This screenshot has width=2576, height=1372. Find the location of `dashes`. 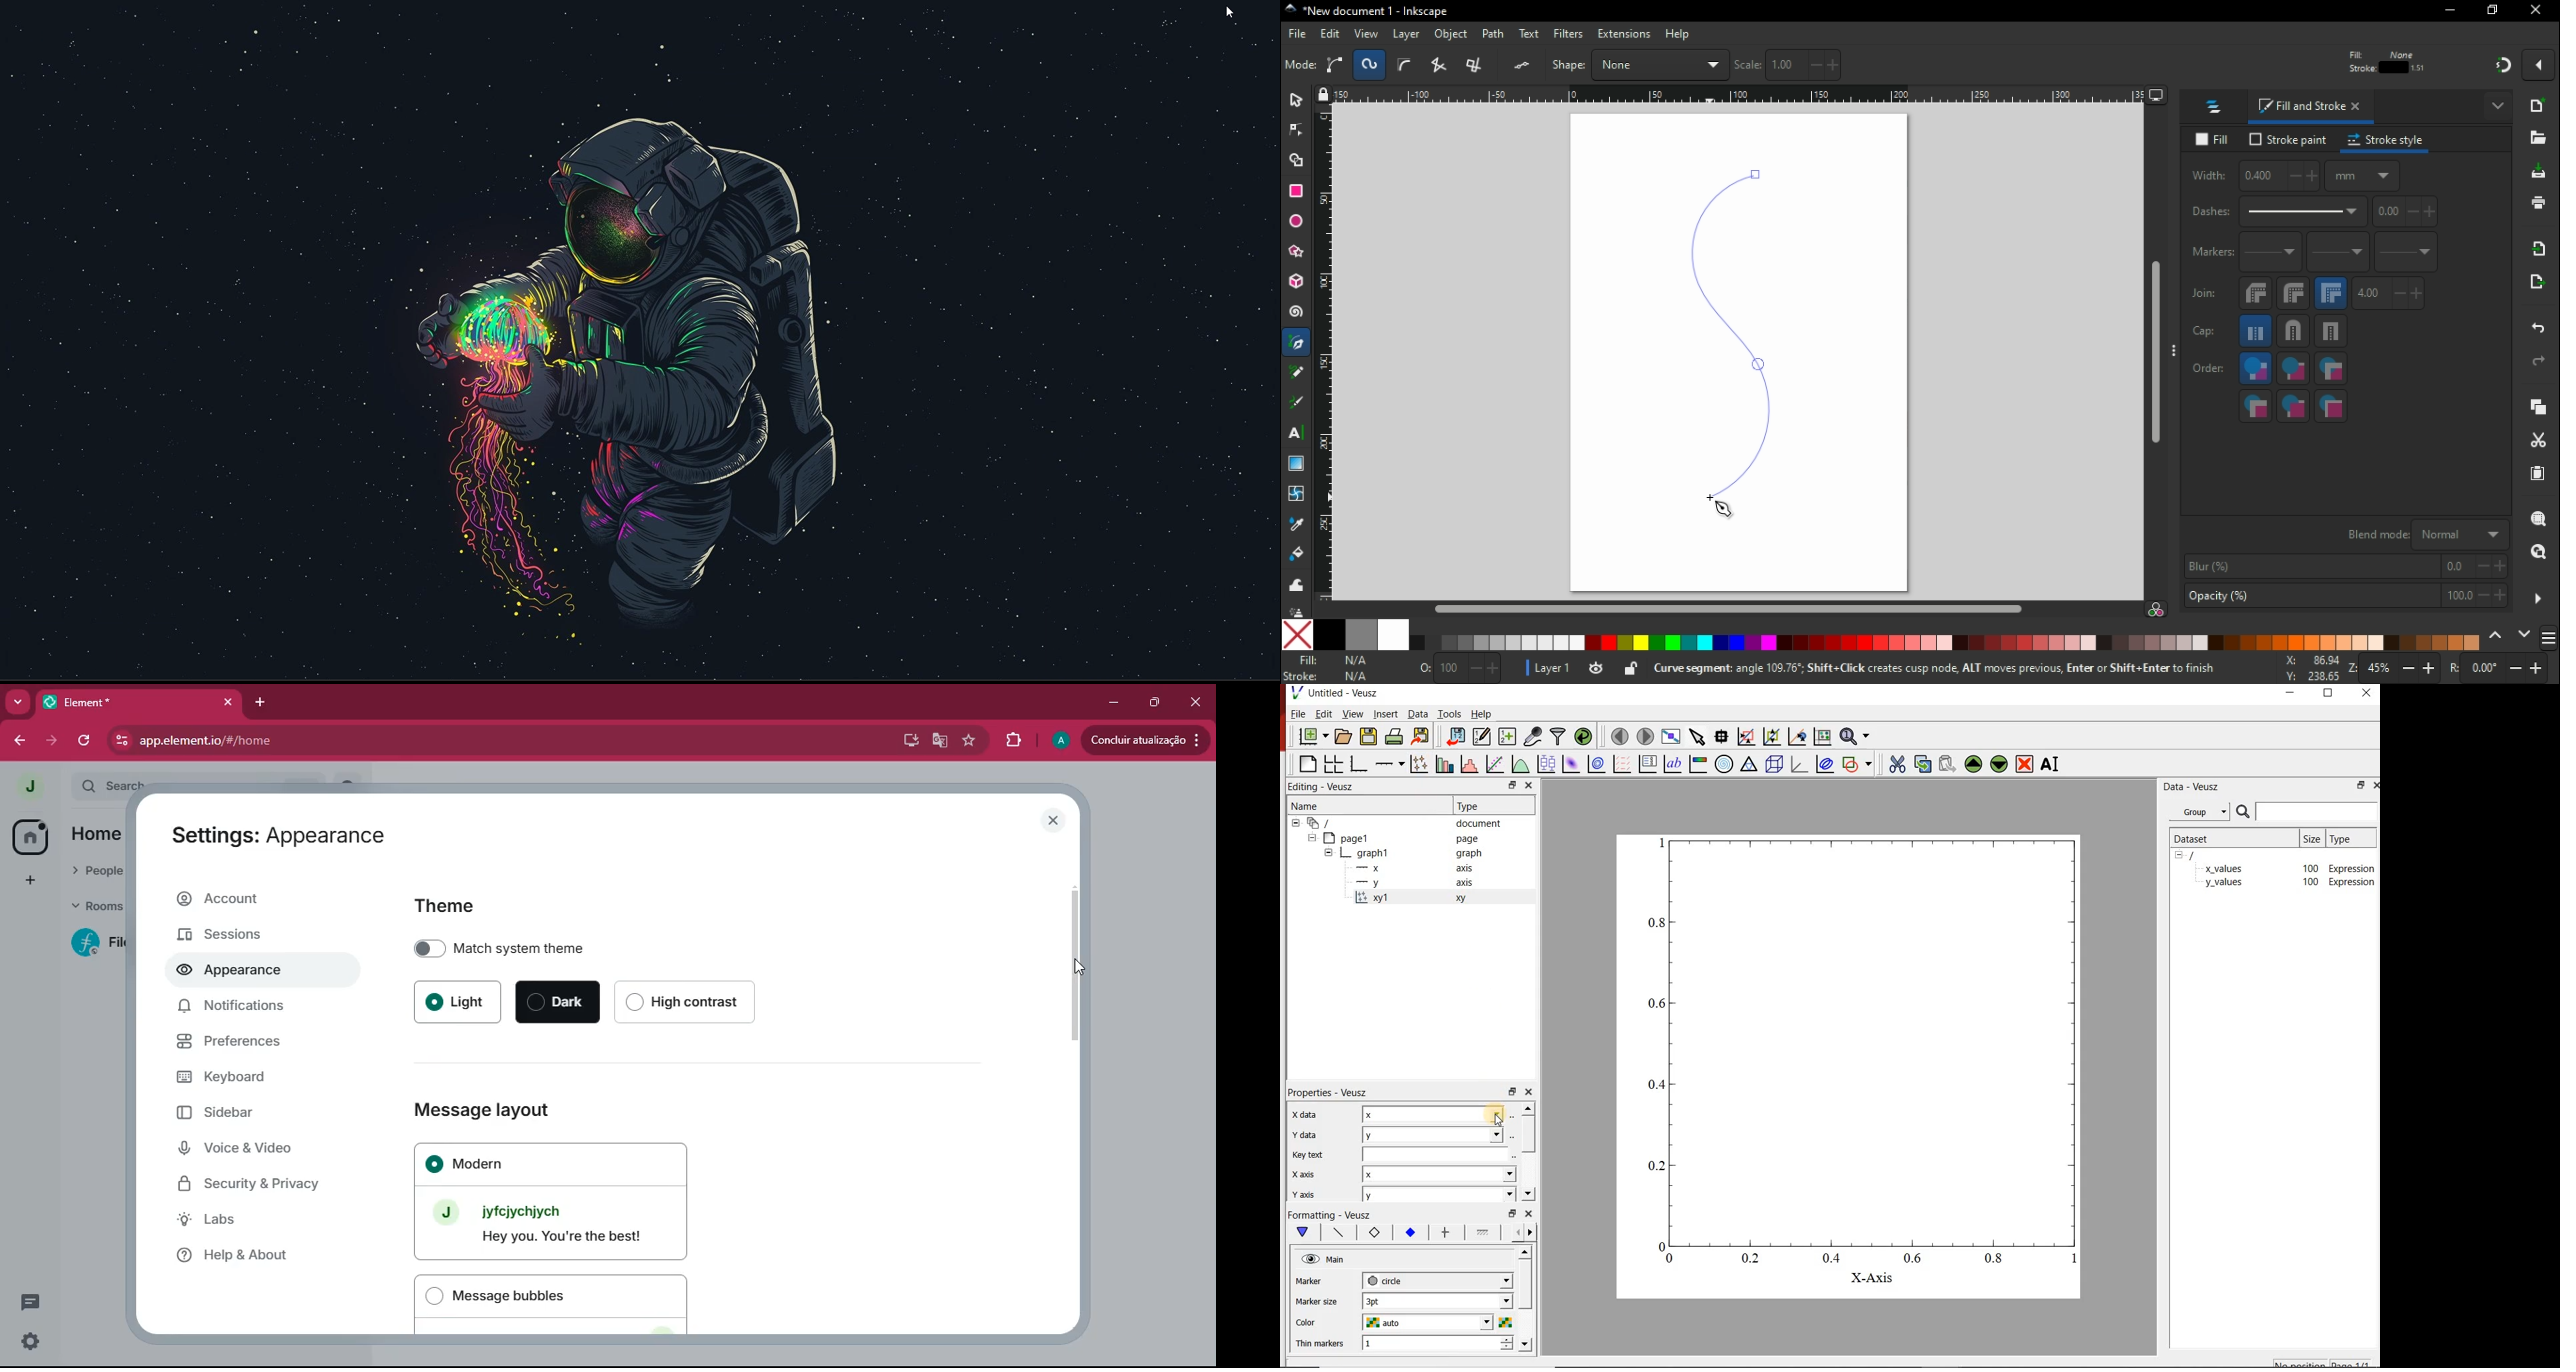

dashes is located at coordinates (2279, 214).